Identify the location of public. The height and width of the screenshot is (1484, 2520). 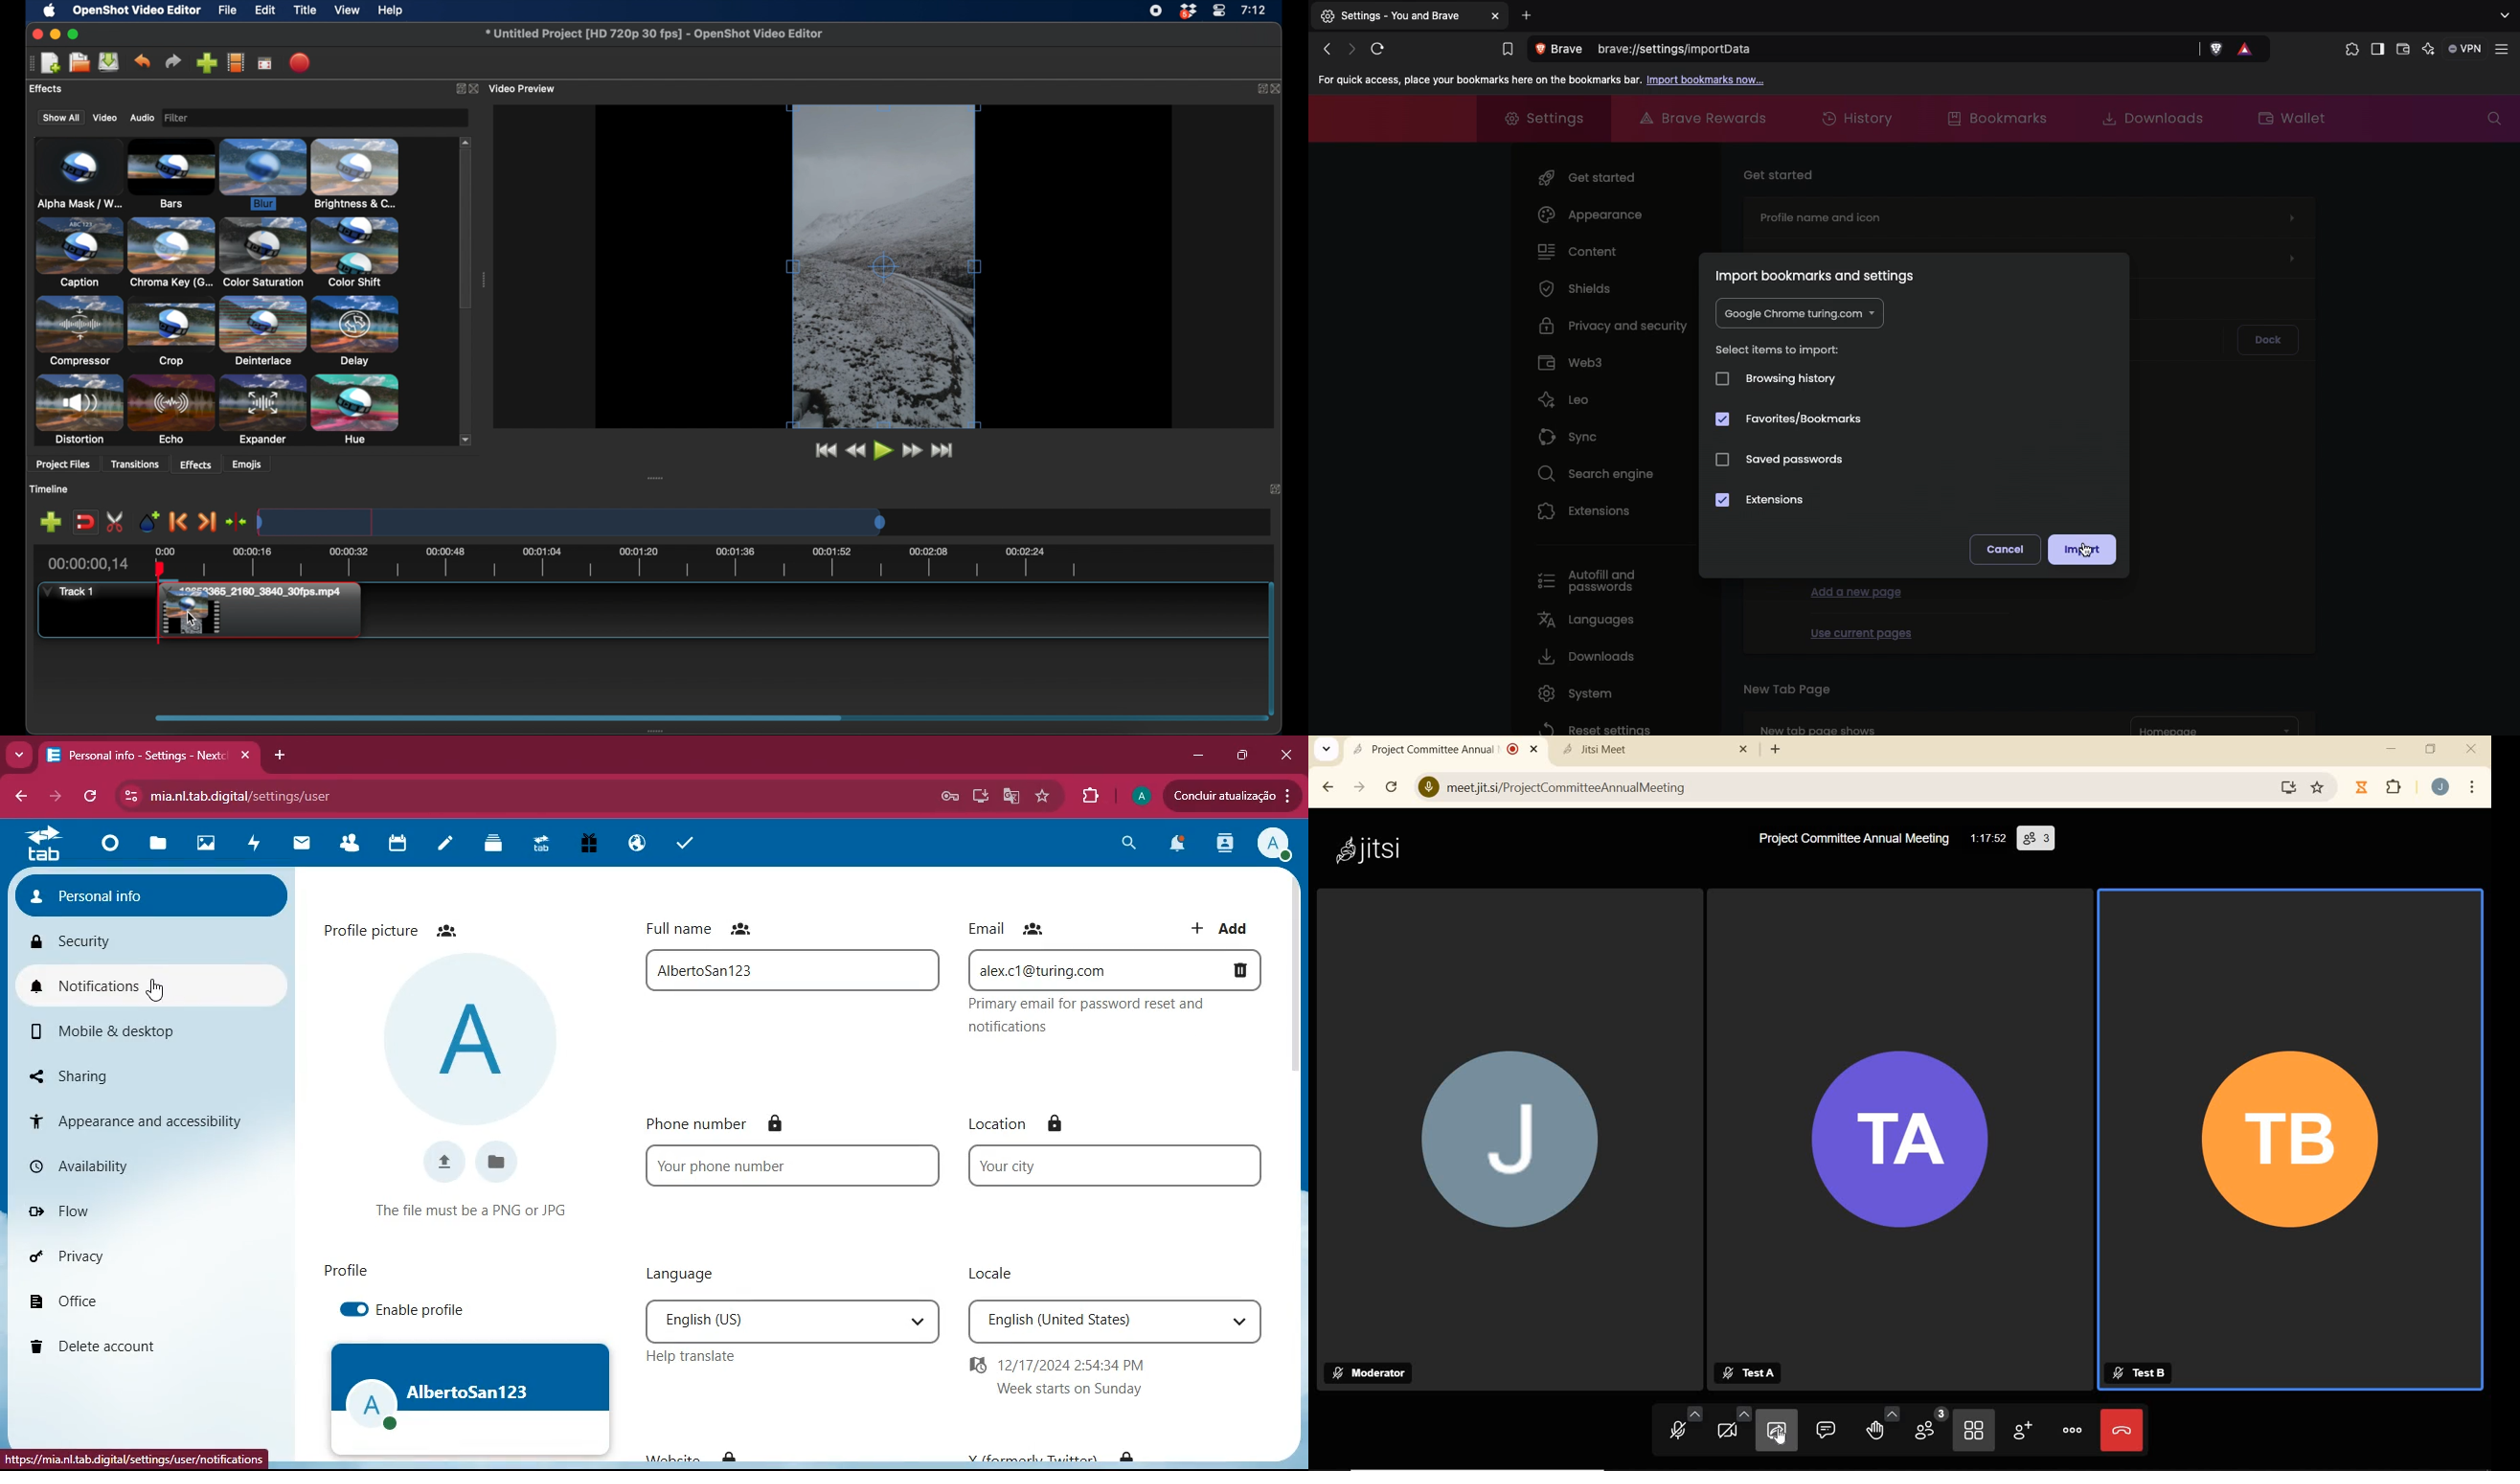
(632, 843).